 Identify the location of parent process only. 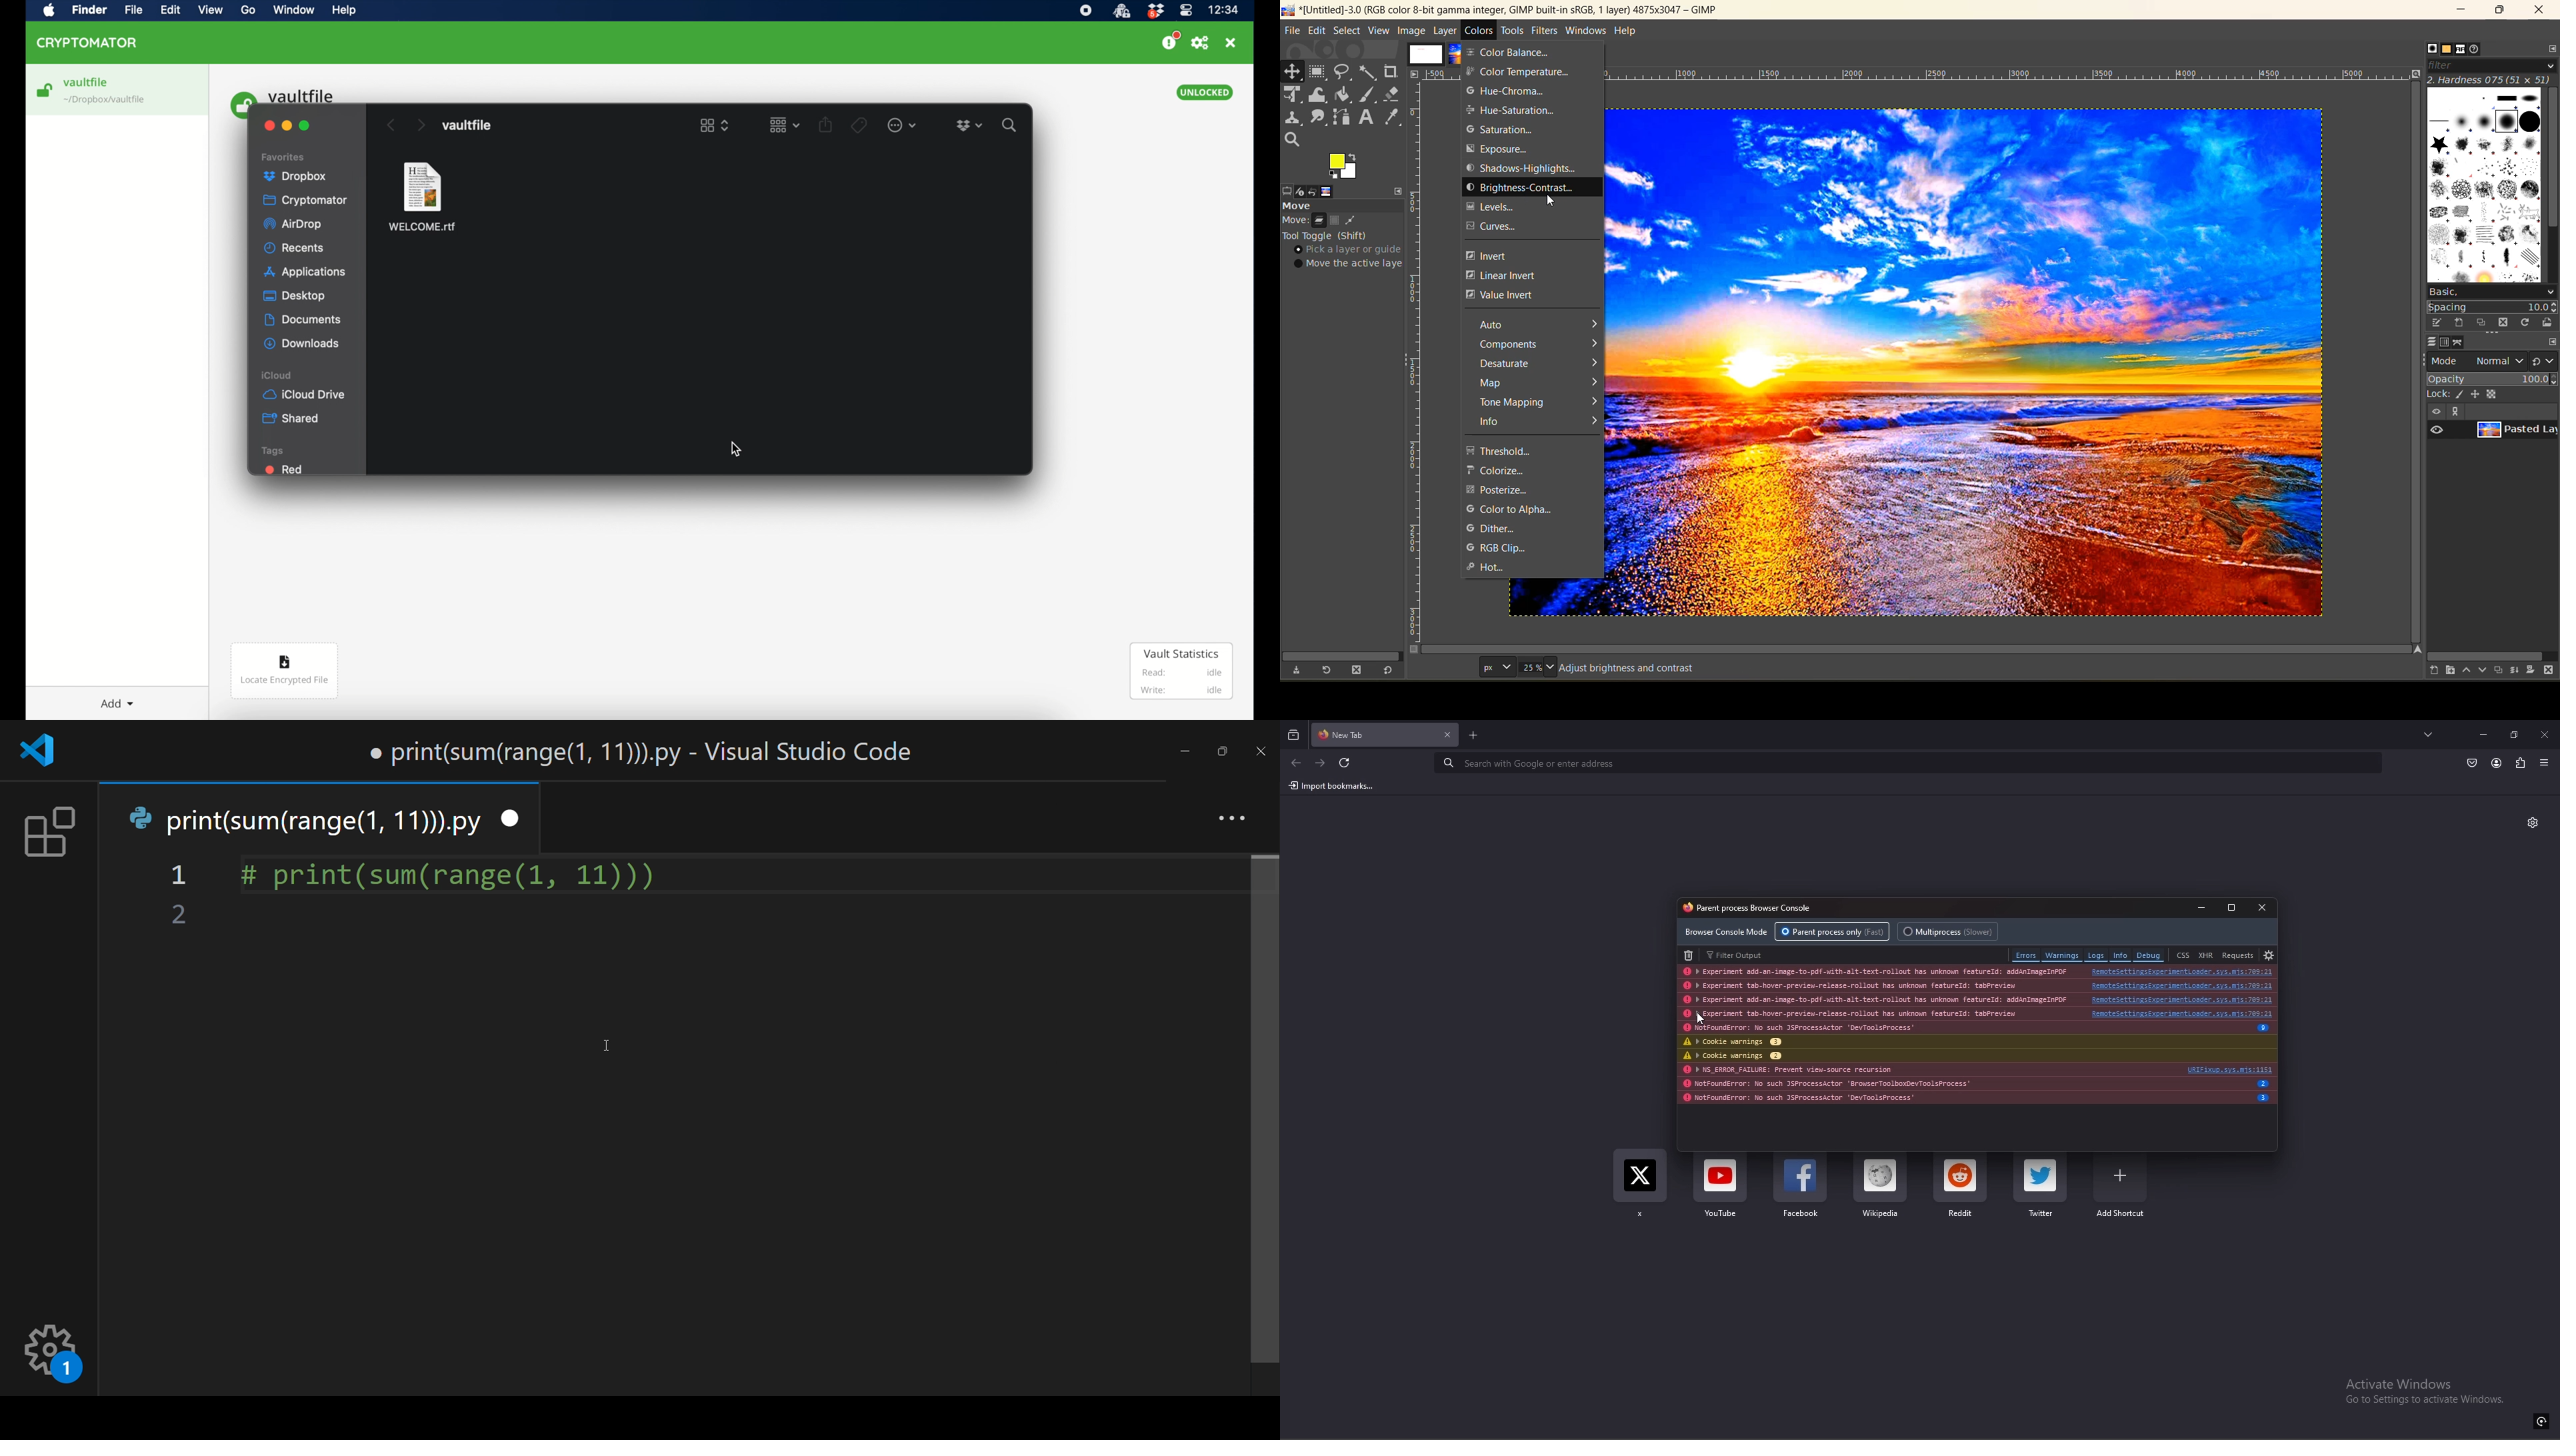
(1832, 931).